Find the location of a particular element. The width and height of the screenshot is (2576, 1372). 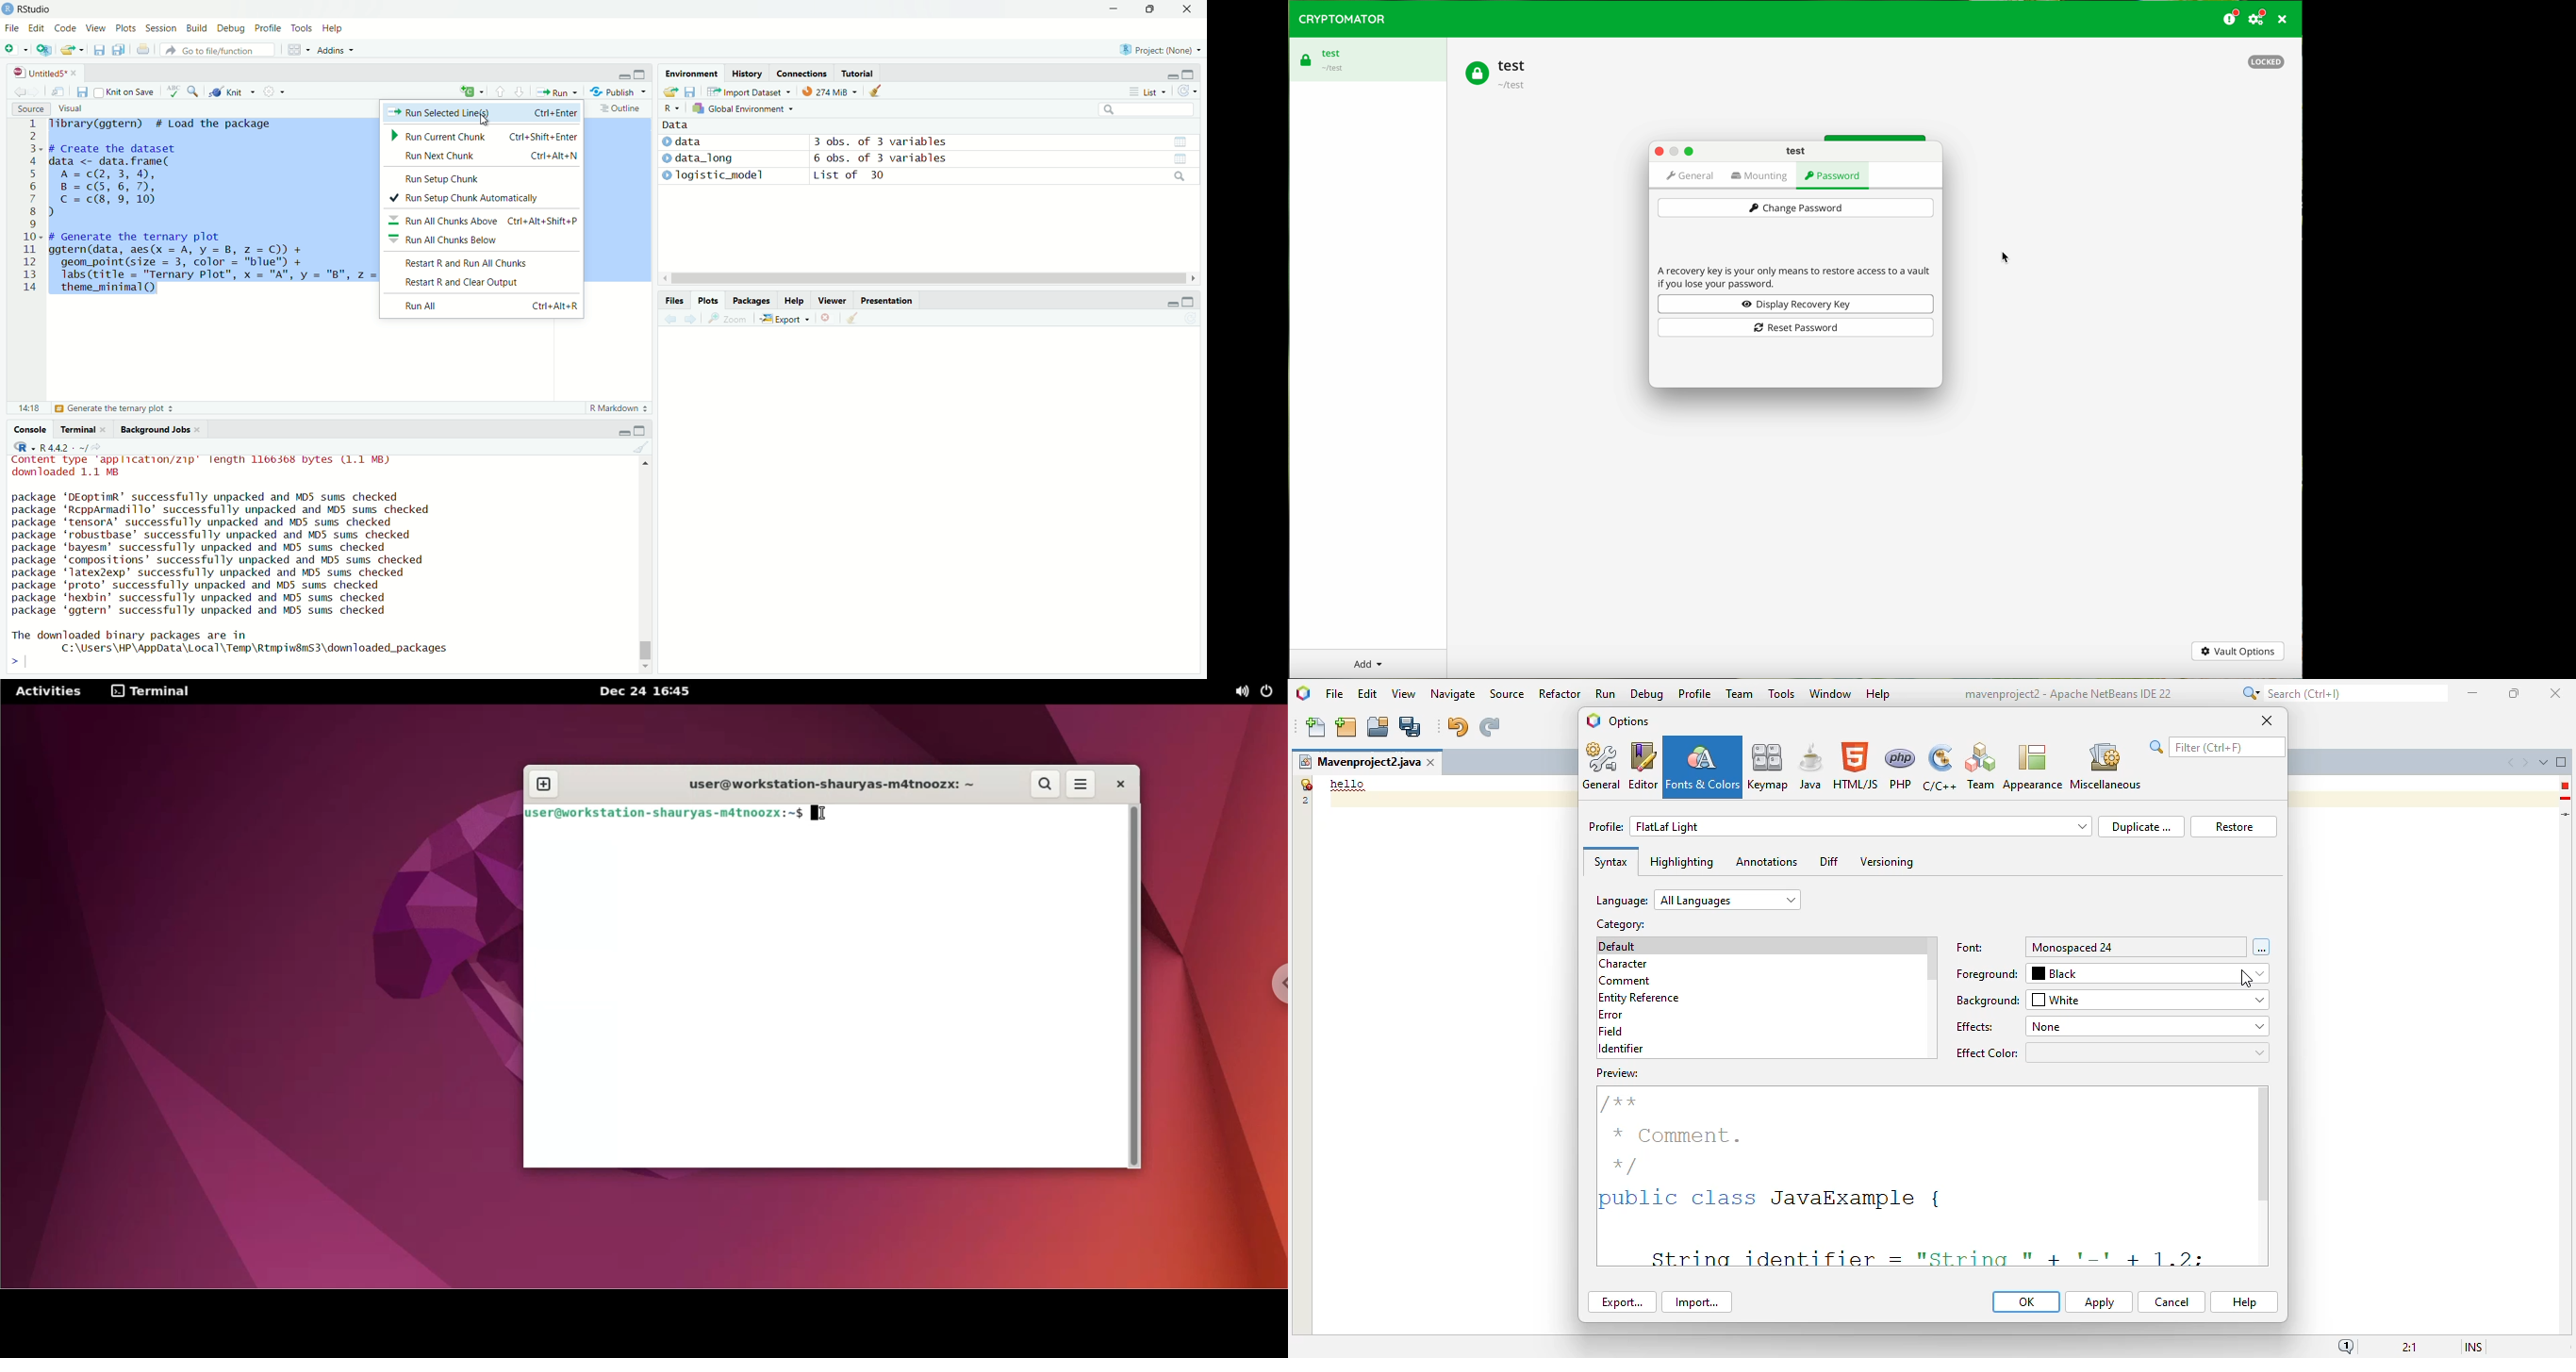

reset password is located at coordinates (1796, 328).